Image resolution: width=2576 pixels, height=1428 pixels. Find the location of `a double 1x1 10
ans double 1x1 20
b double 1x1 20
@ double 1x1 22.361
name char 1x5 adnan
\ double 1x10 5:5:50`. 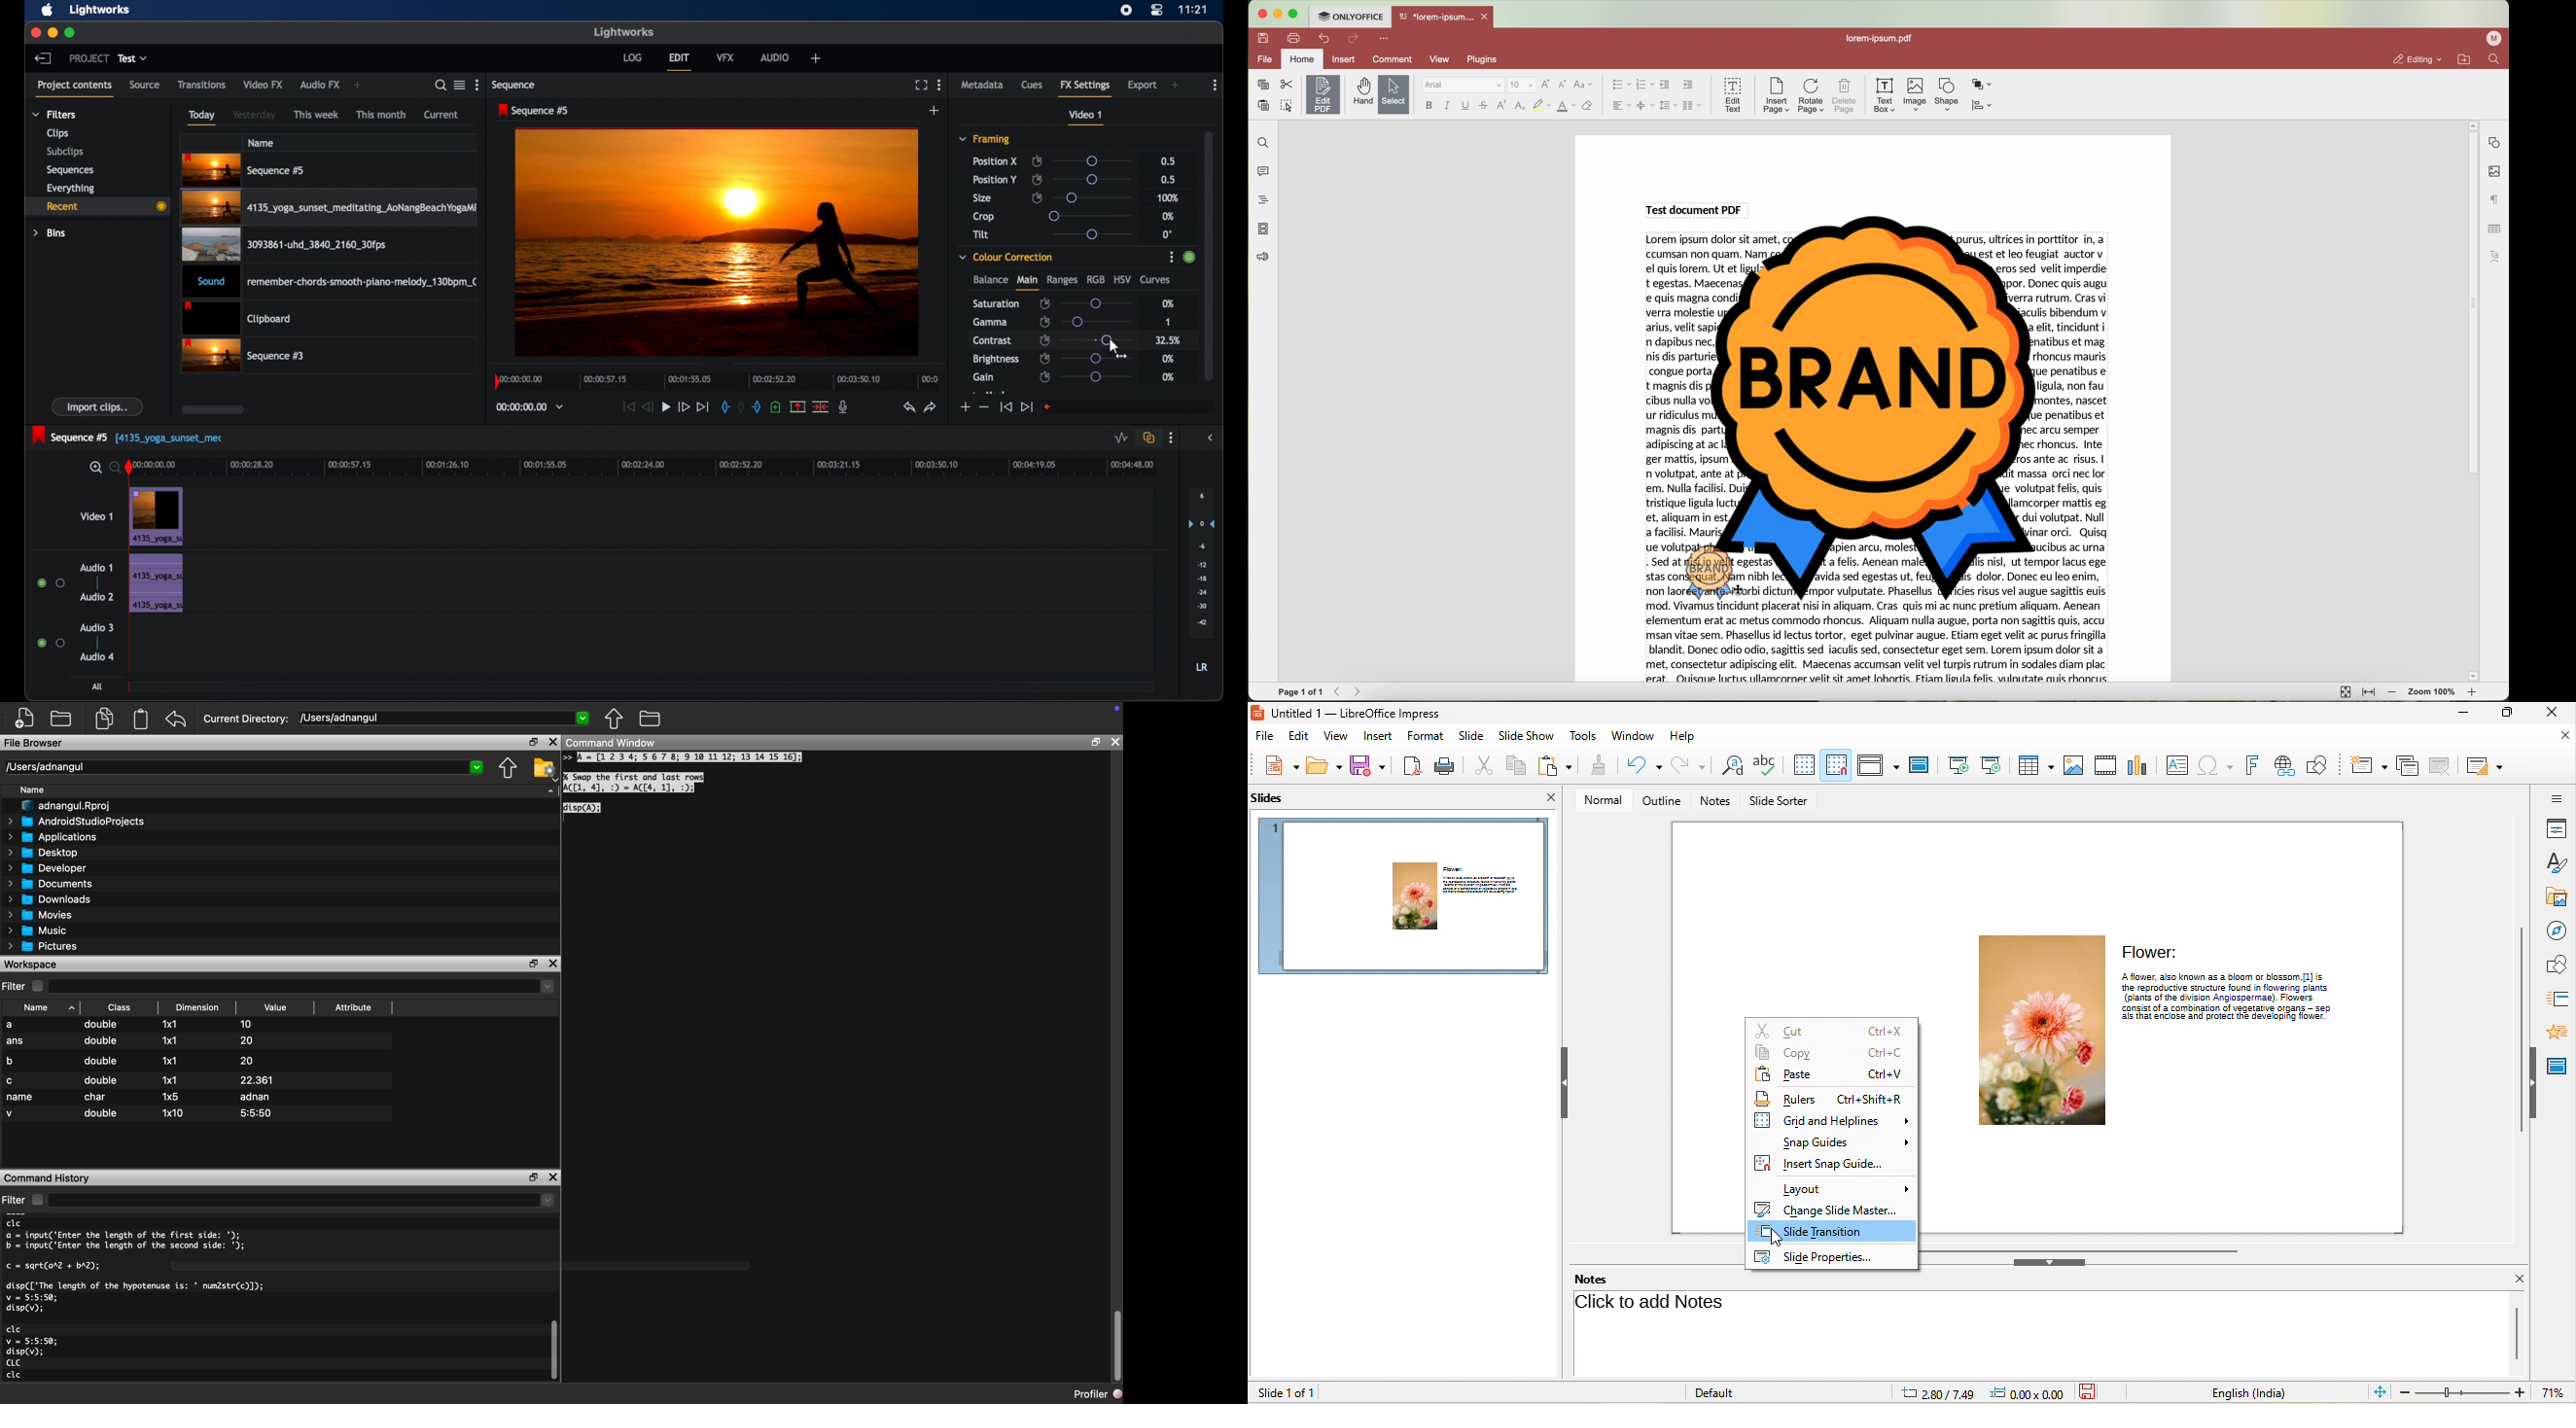

a double 1x1 10
ans double 1x1 20
b double 1x1 20
@ double 1x1 22.361
name char 1x5 adnan
\ double 1x10 5:5:50 is located at coordinates (197, 1072).